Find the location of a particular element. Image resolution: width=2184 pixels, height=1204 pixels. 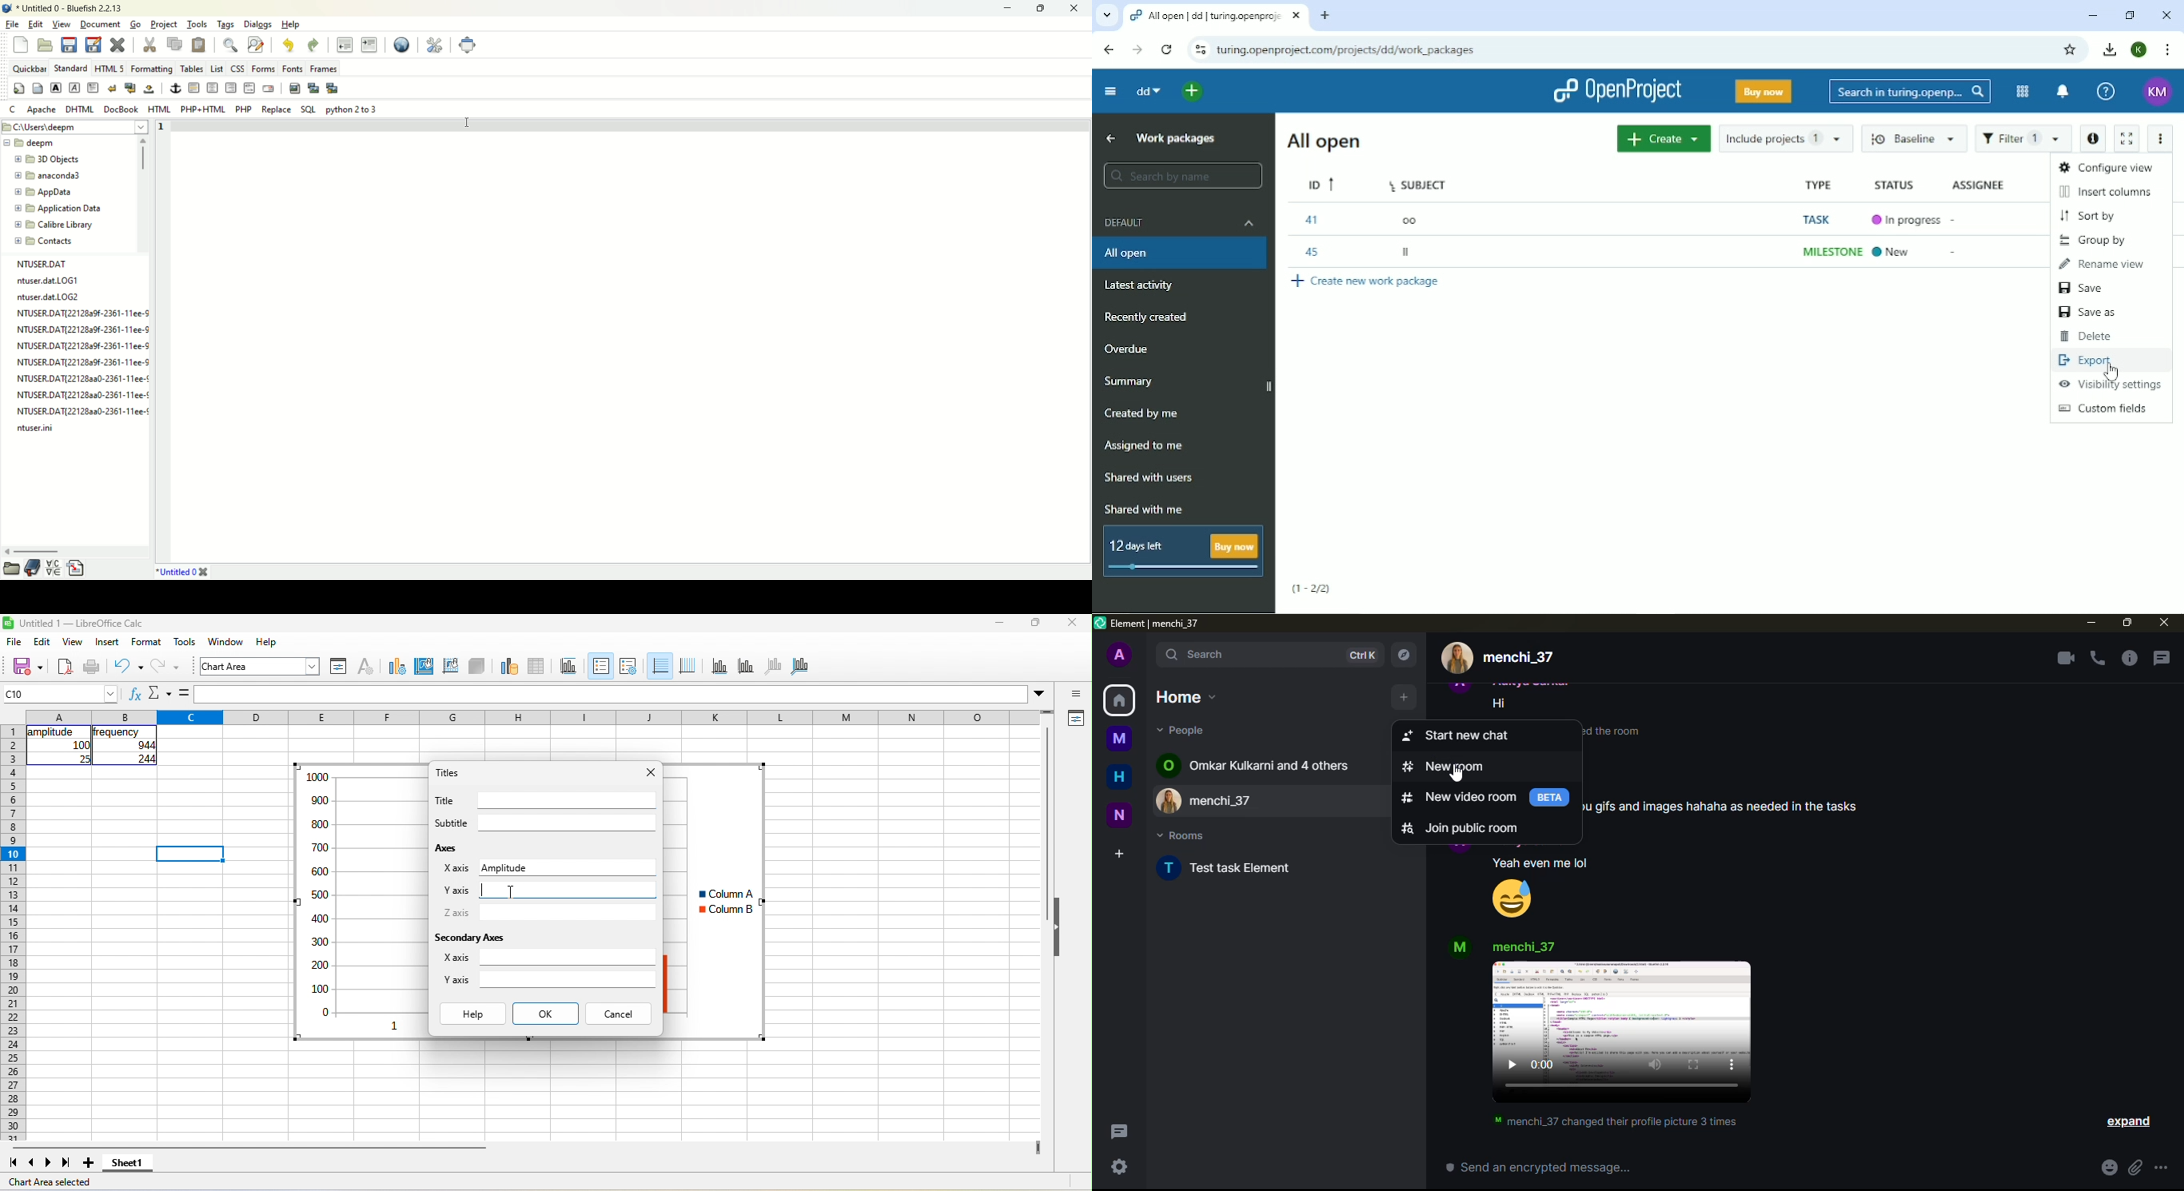

new is located at coordinates (1119, 815).